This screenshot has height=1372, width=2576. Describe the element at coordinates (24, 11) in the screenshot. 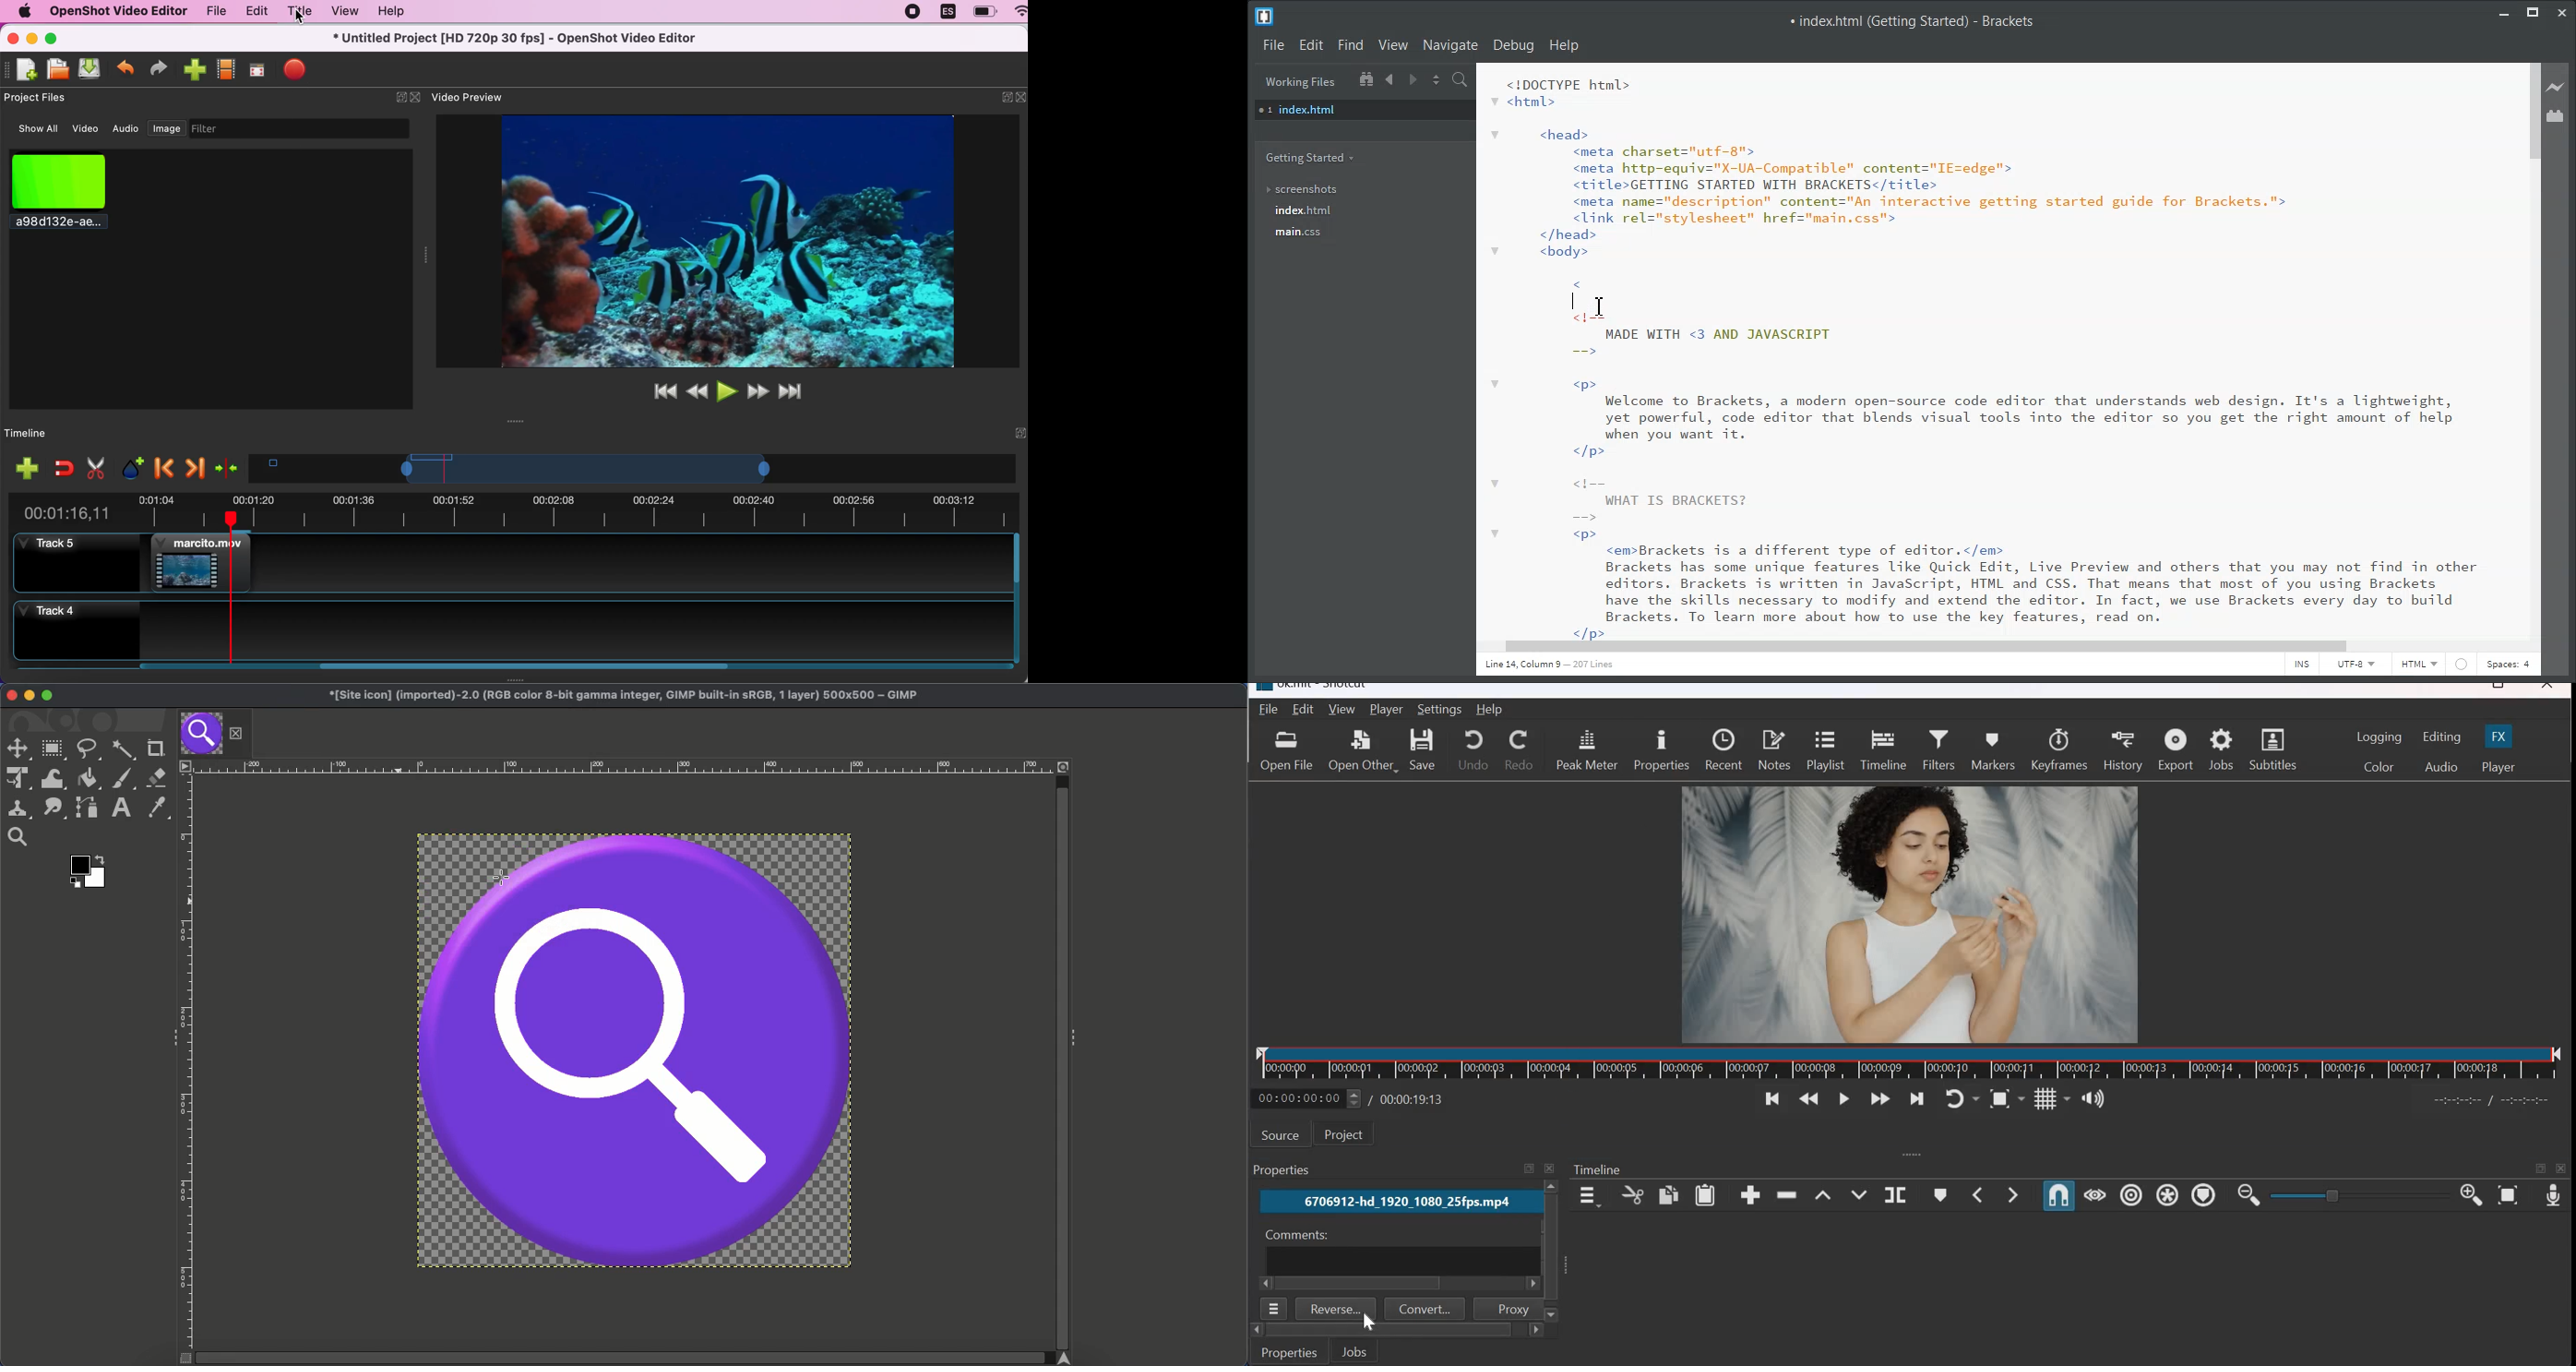

I see `mac logo` at that location.